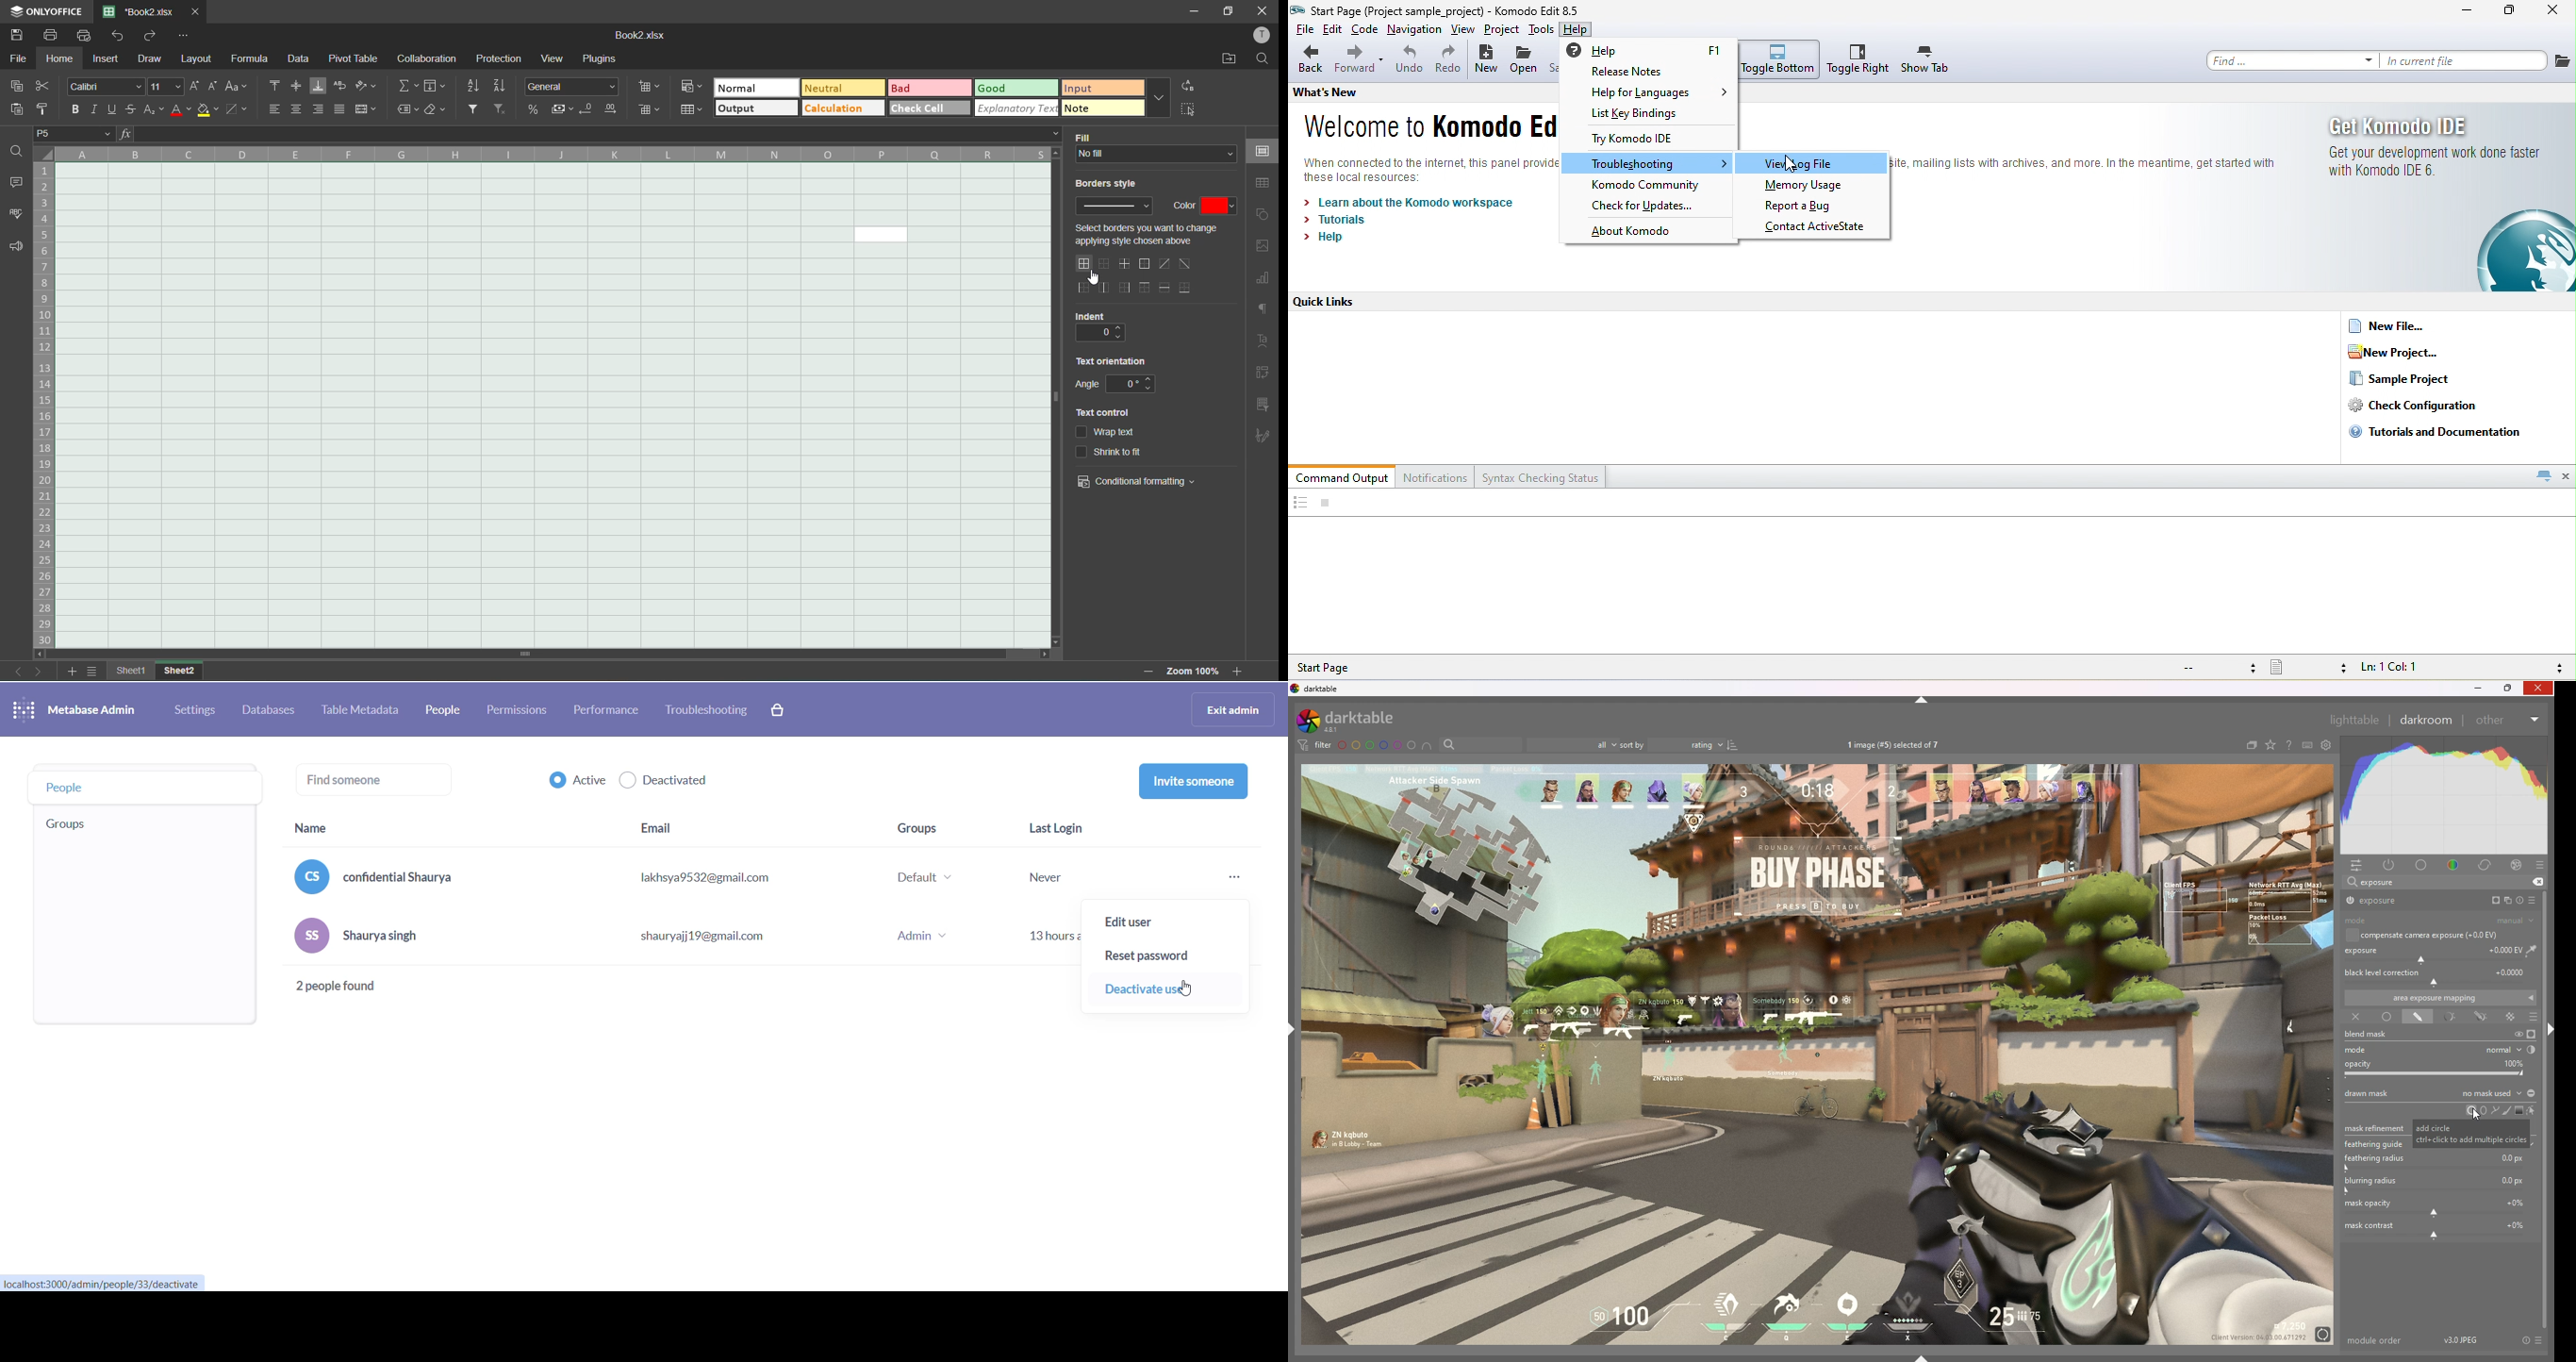 This screenshot has height=1372, width=2576. What do you see at coordinates (2462, 1339) in the screenshot?
I see `version` at bounding box center [2462, 1339].